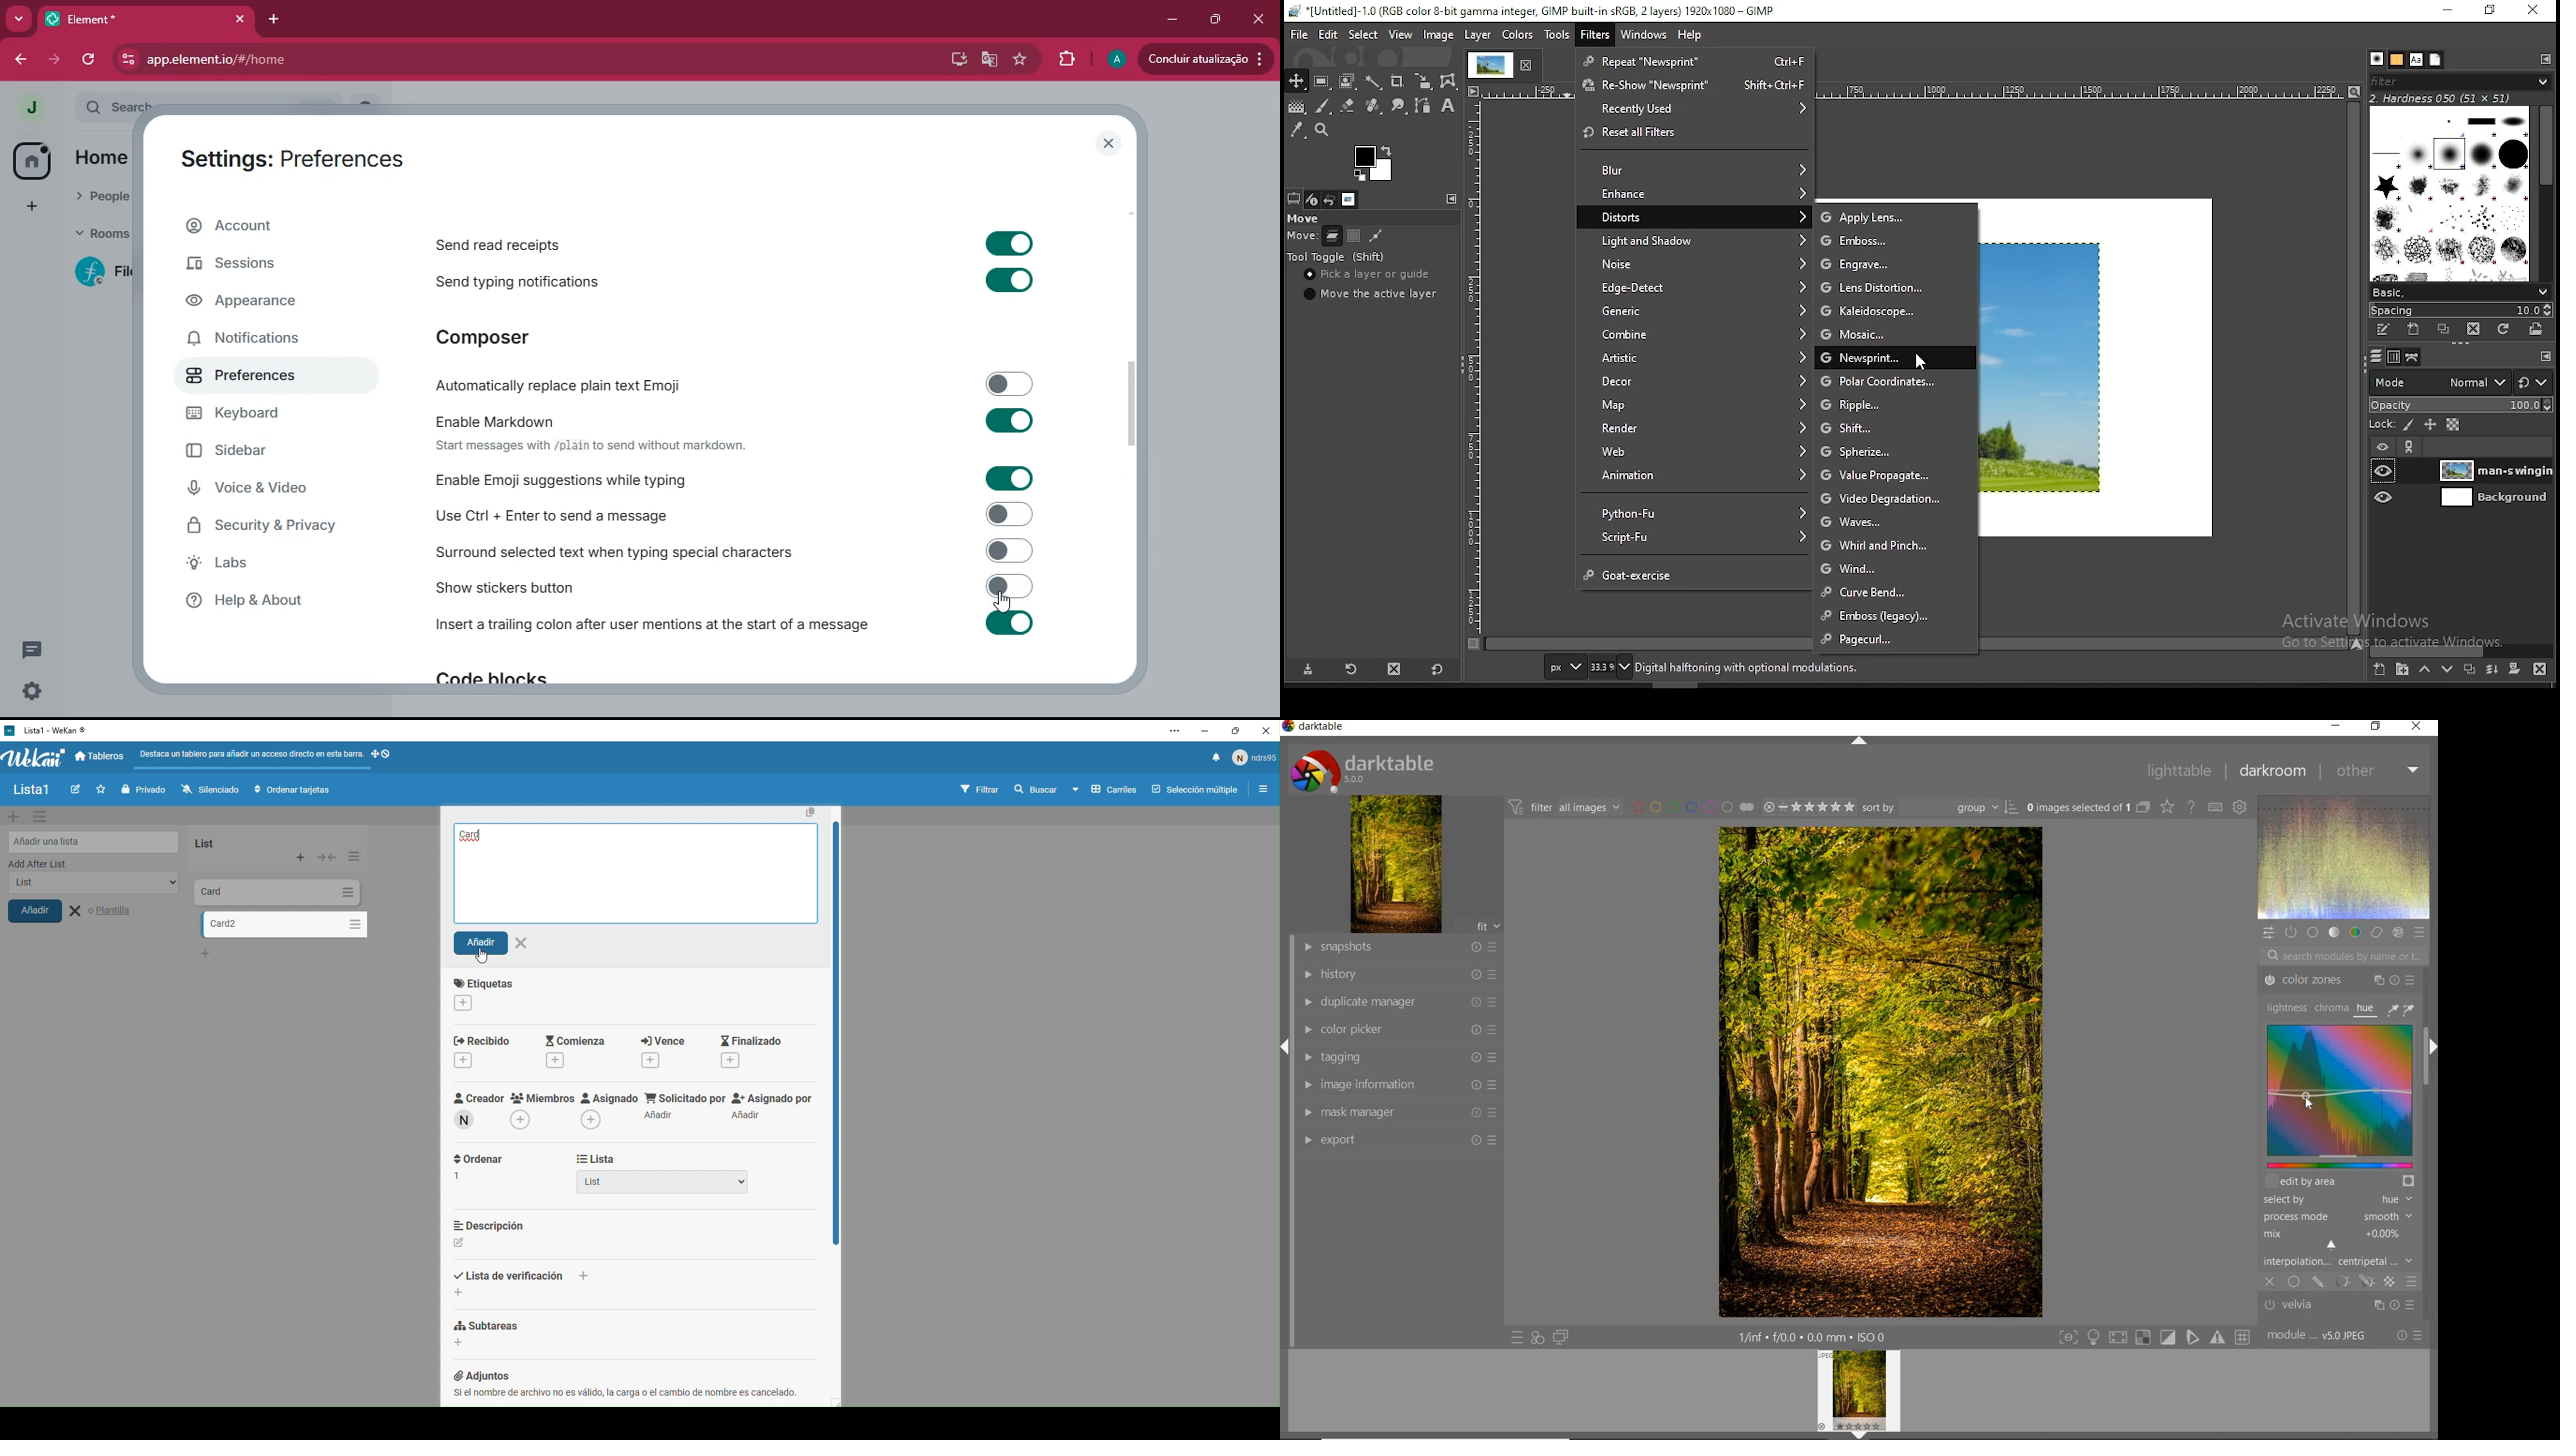  What do you see at coordinates (2340, 1095) in the screenshot?
I see `color zones map` at bounding box center [2340, 1095].